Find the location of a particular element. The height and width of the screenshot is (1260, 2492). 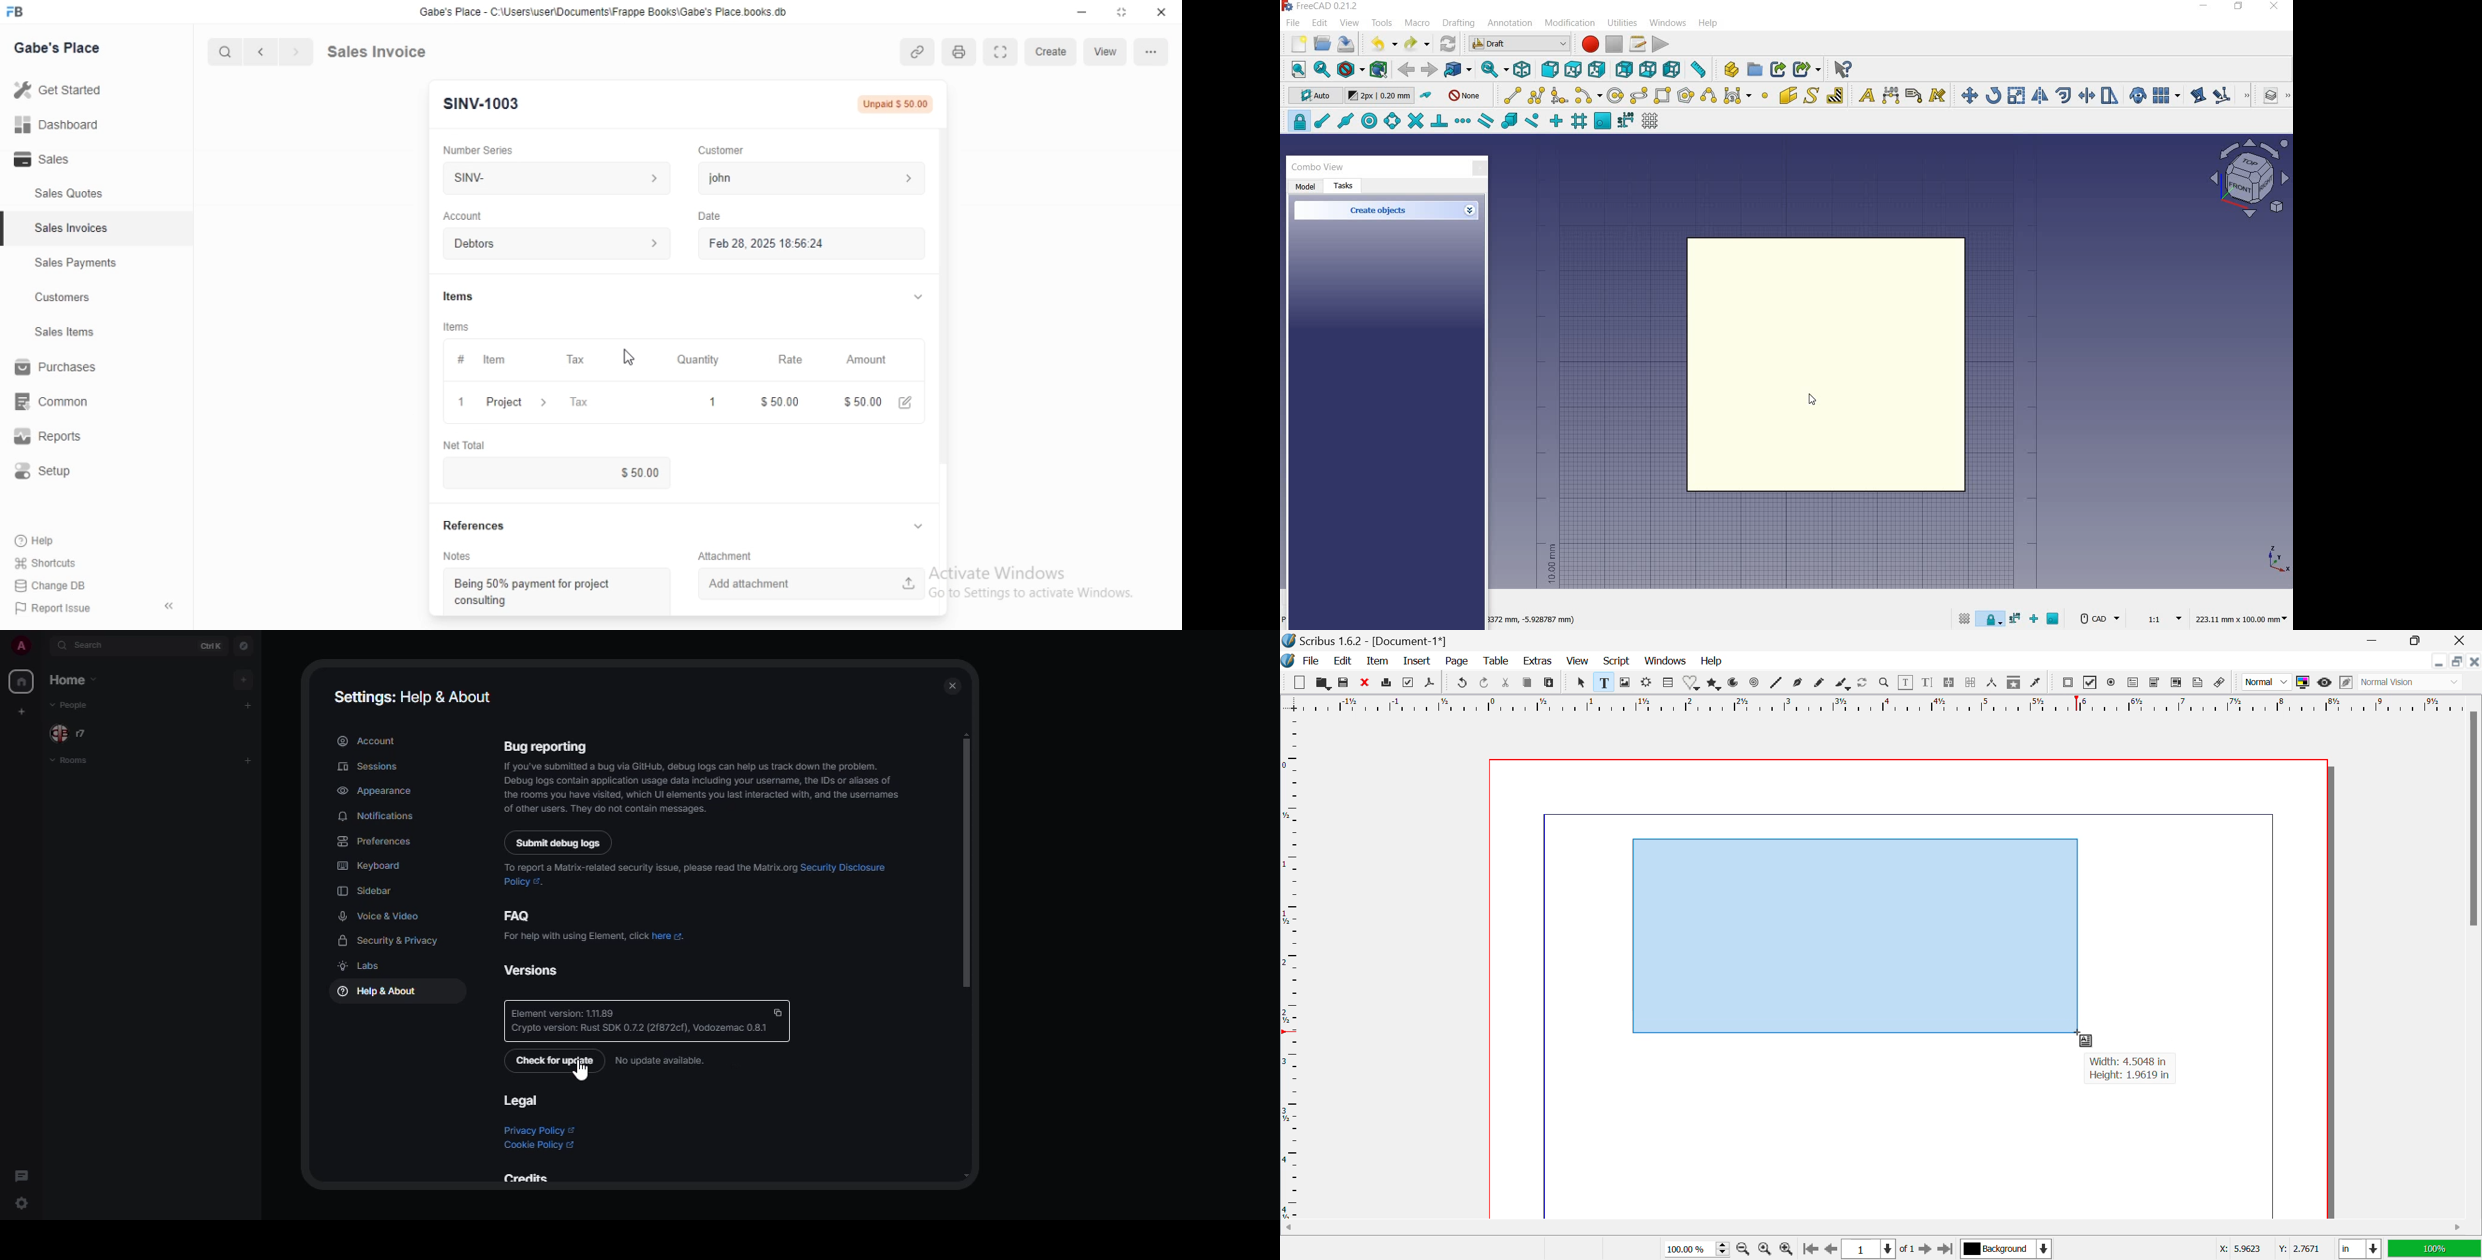

Copy is located at coordinates (1528, 683).